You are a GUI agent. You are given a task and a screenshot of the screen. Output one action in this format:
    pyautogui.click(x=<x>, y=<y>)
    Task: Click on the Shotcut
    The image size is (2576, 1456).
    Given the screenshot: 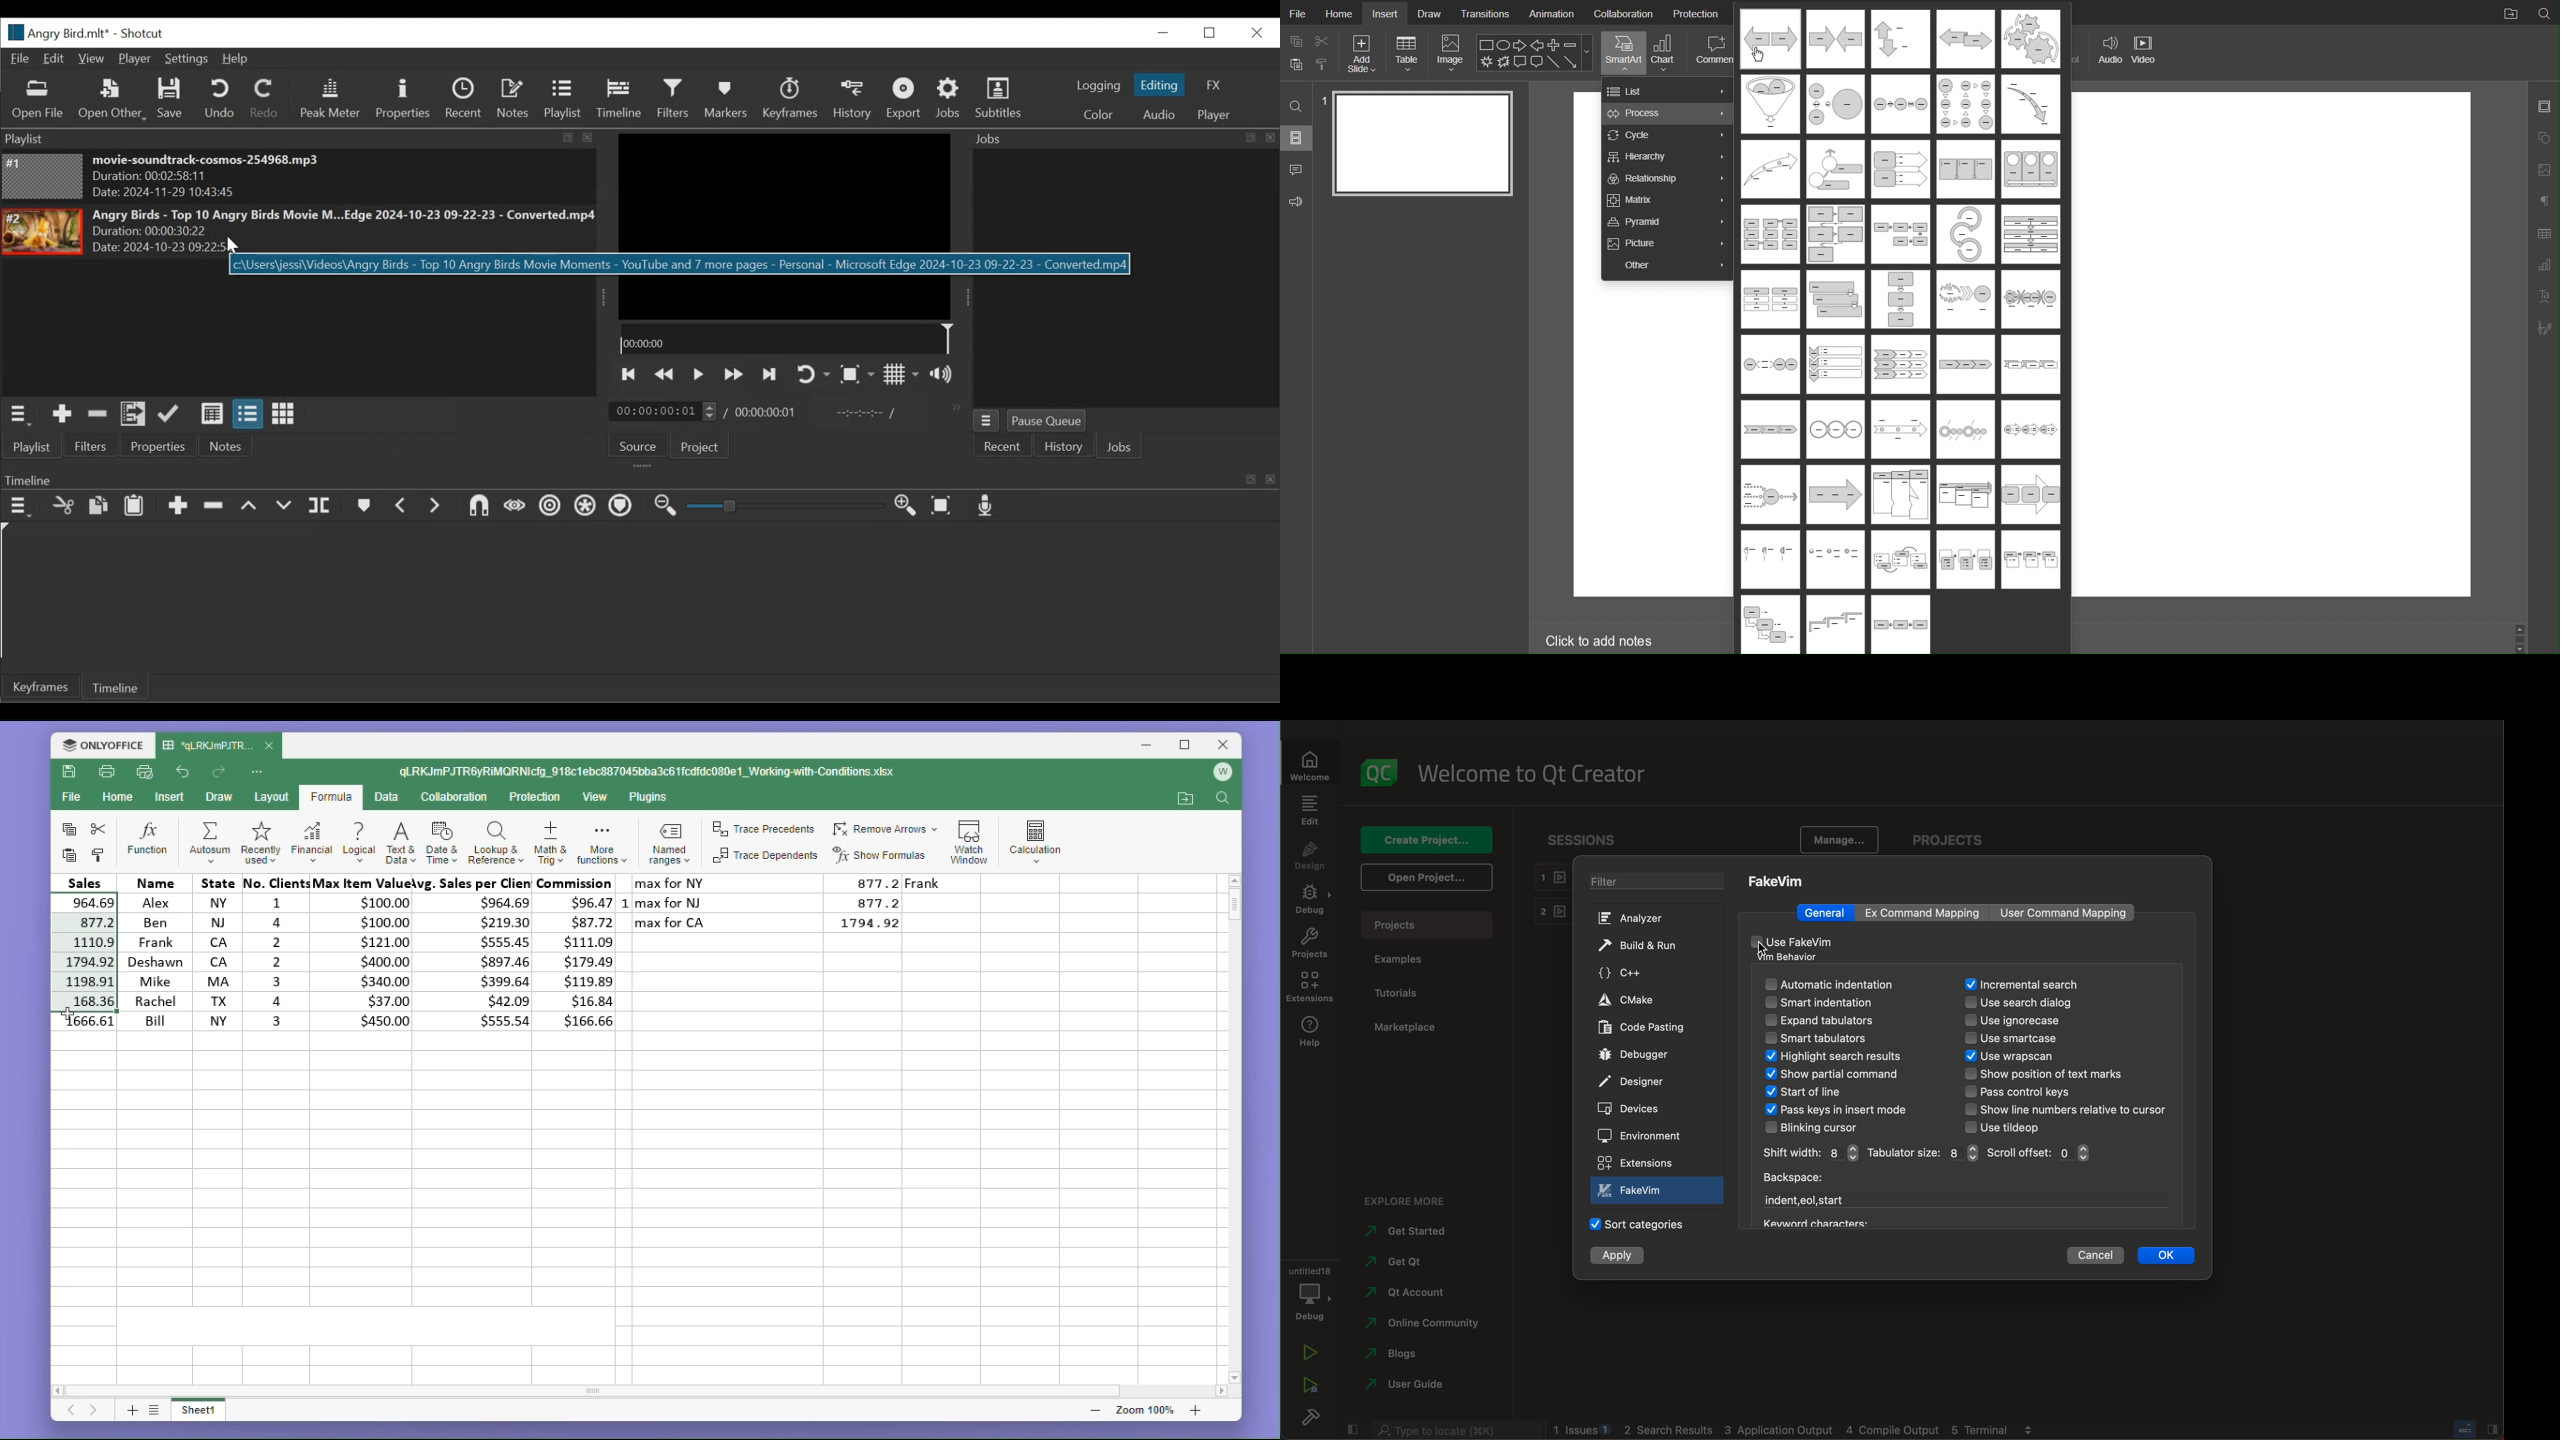 What is the action you would take?
    pyautogui.click(x=145, y=33)
    